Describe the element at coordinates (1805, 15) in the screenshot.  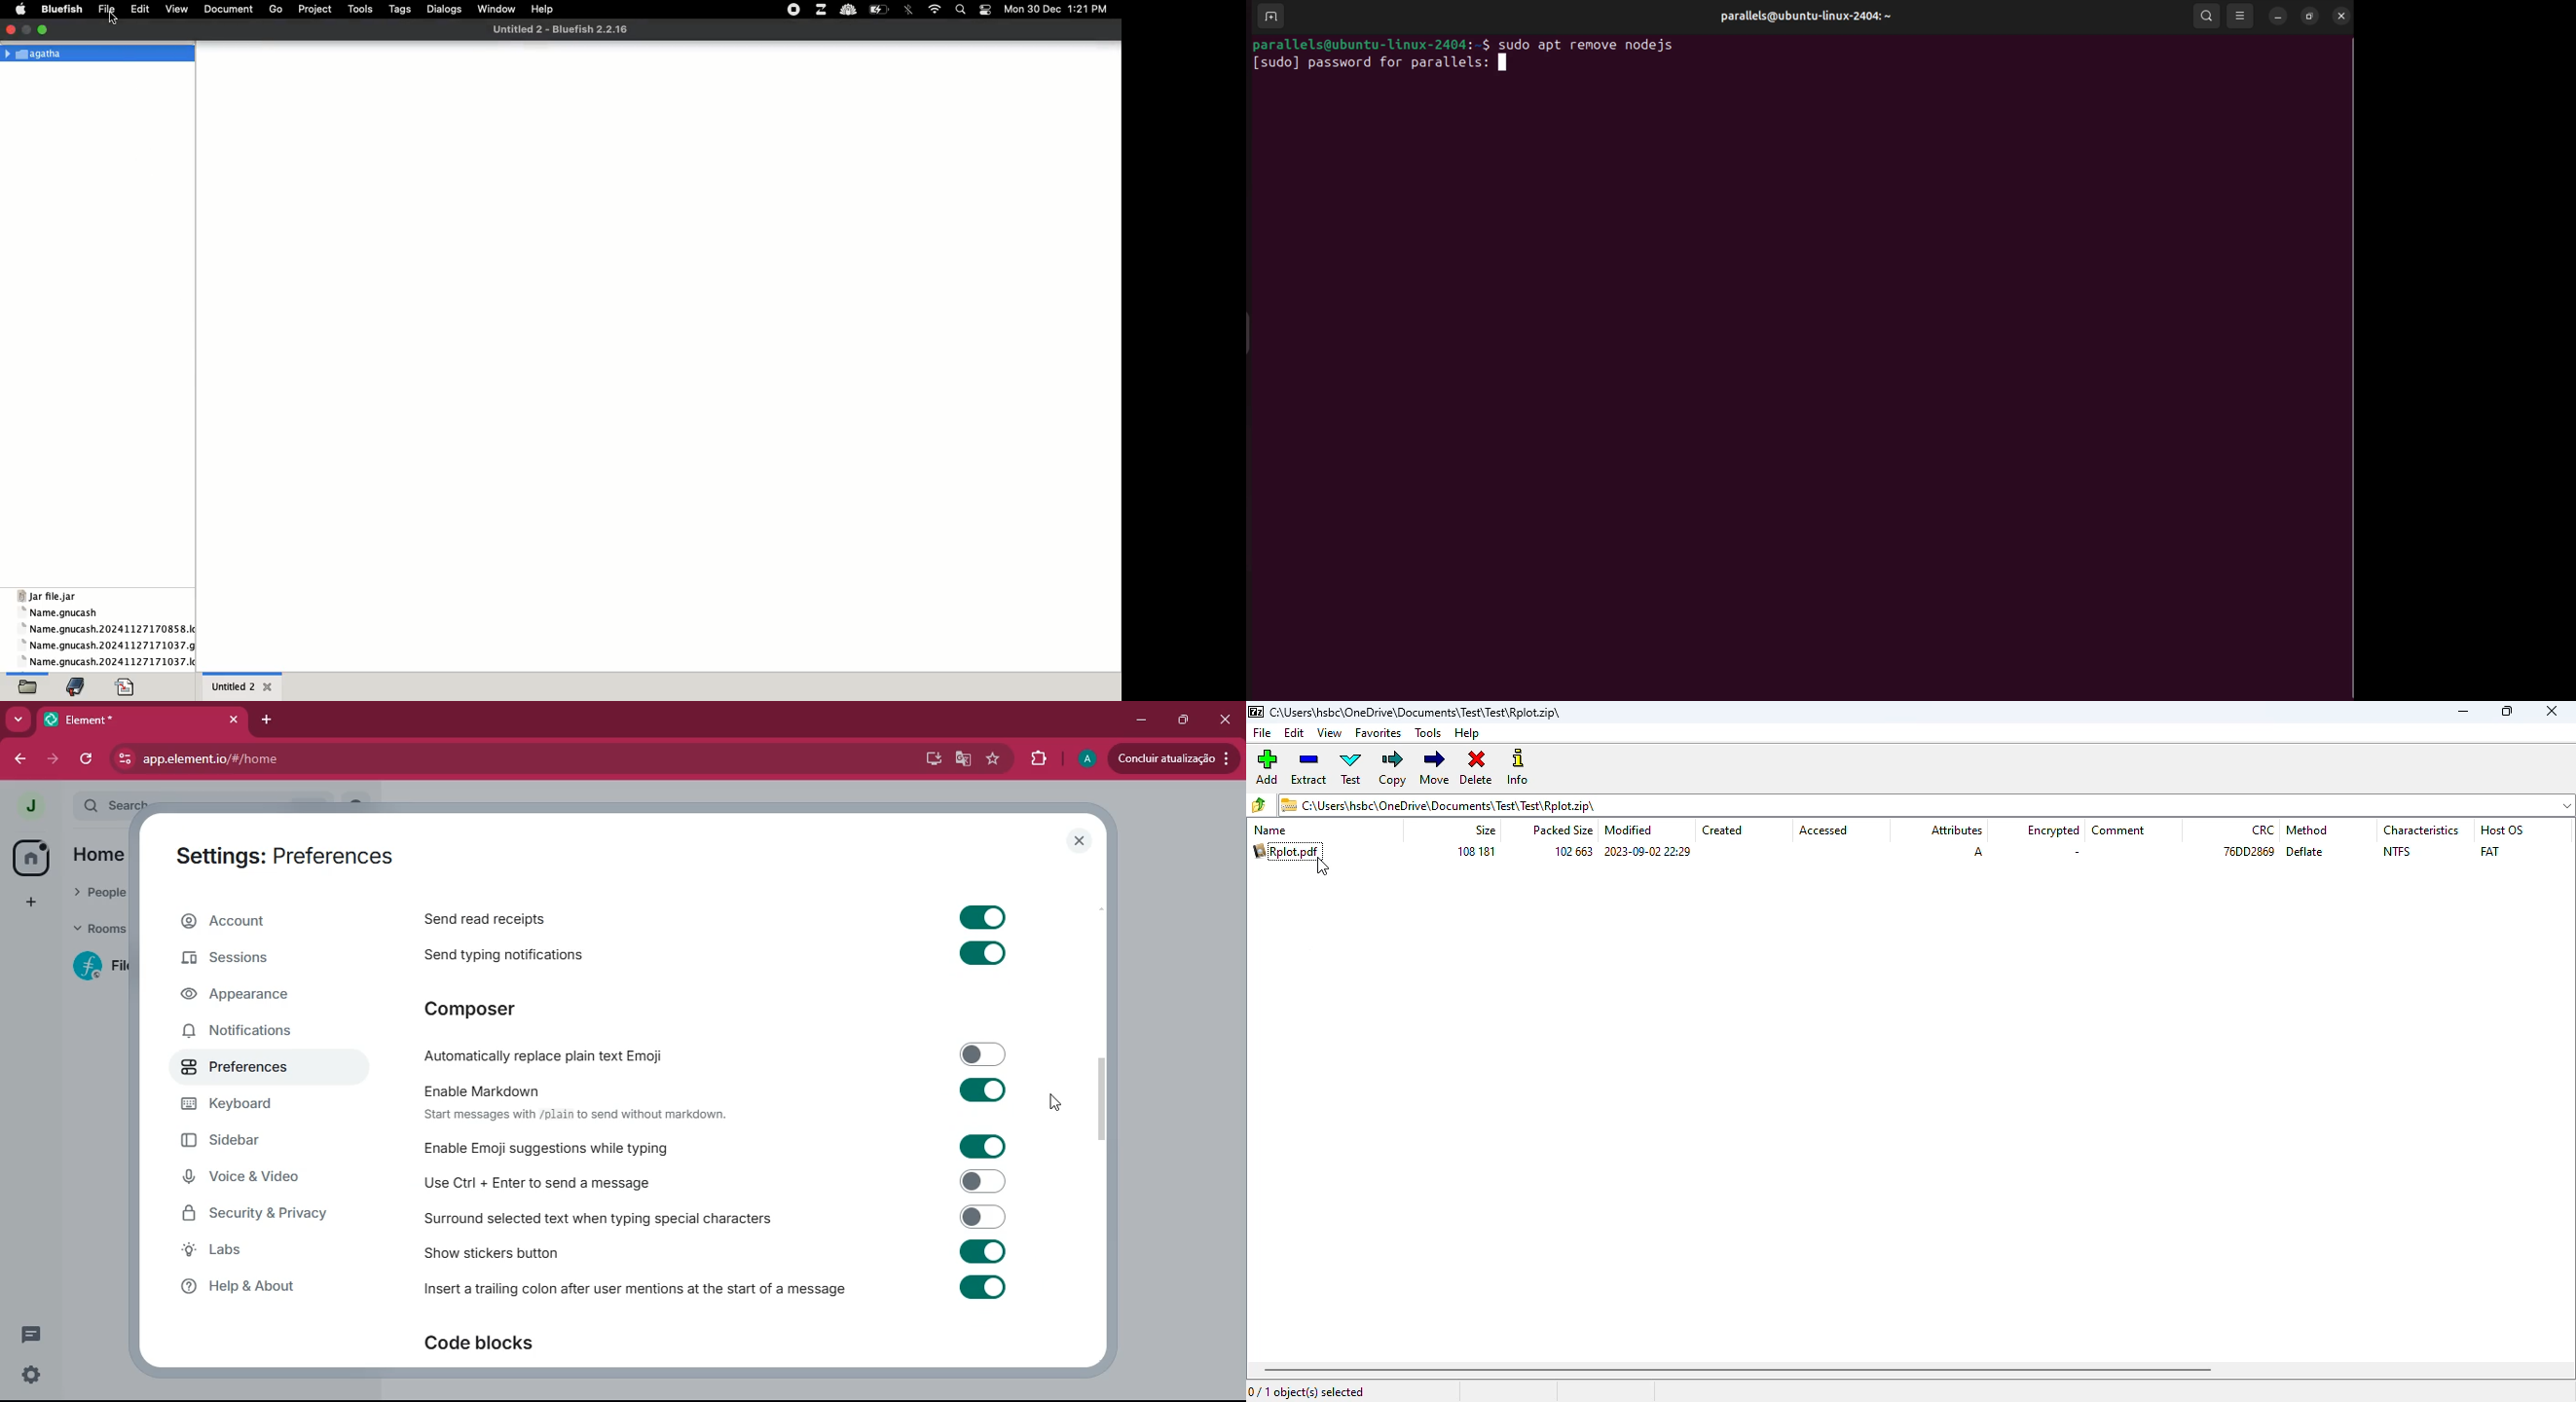
I see `parallels@ubuntu-linux-2404: ~` at that location.